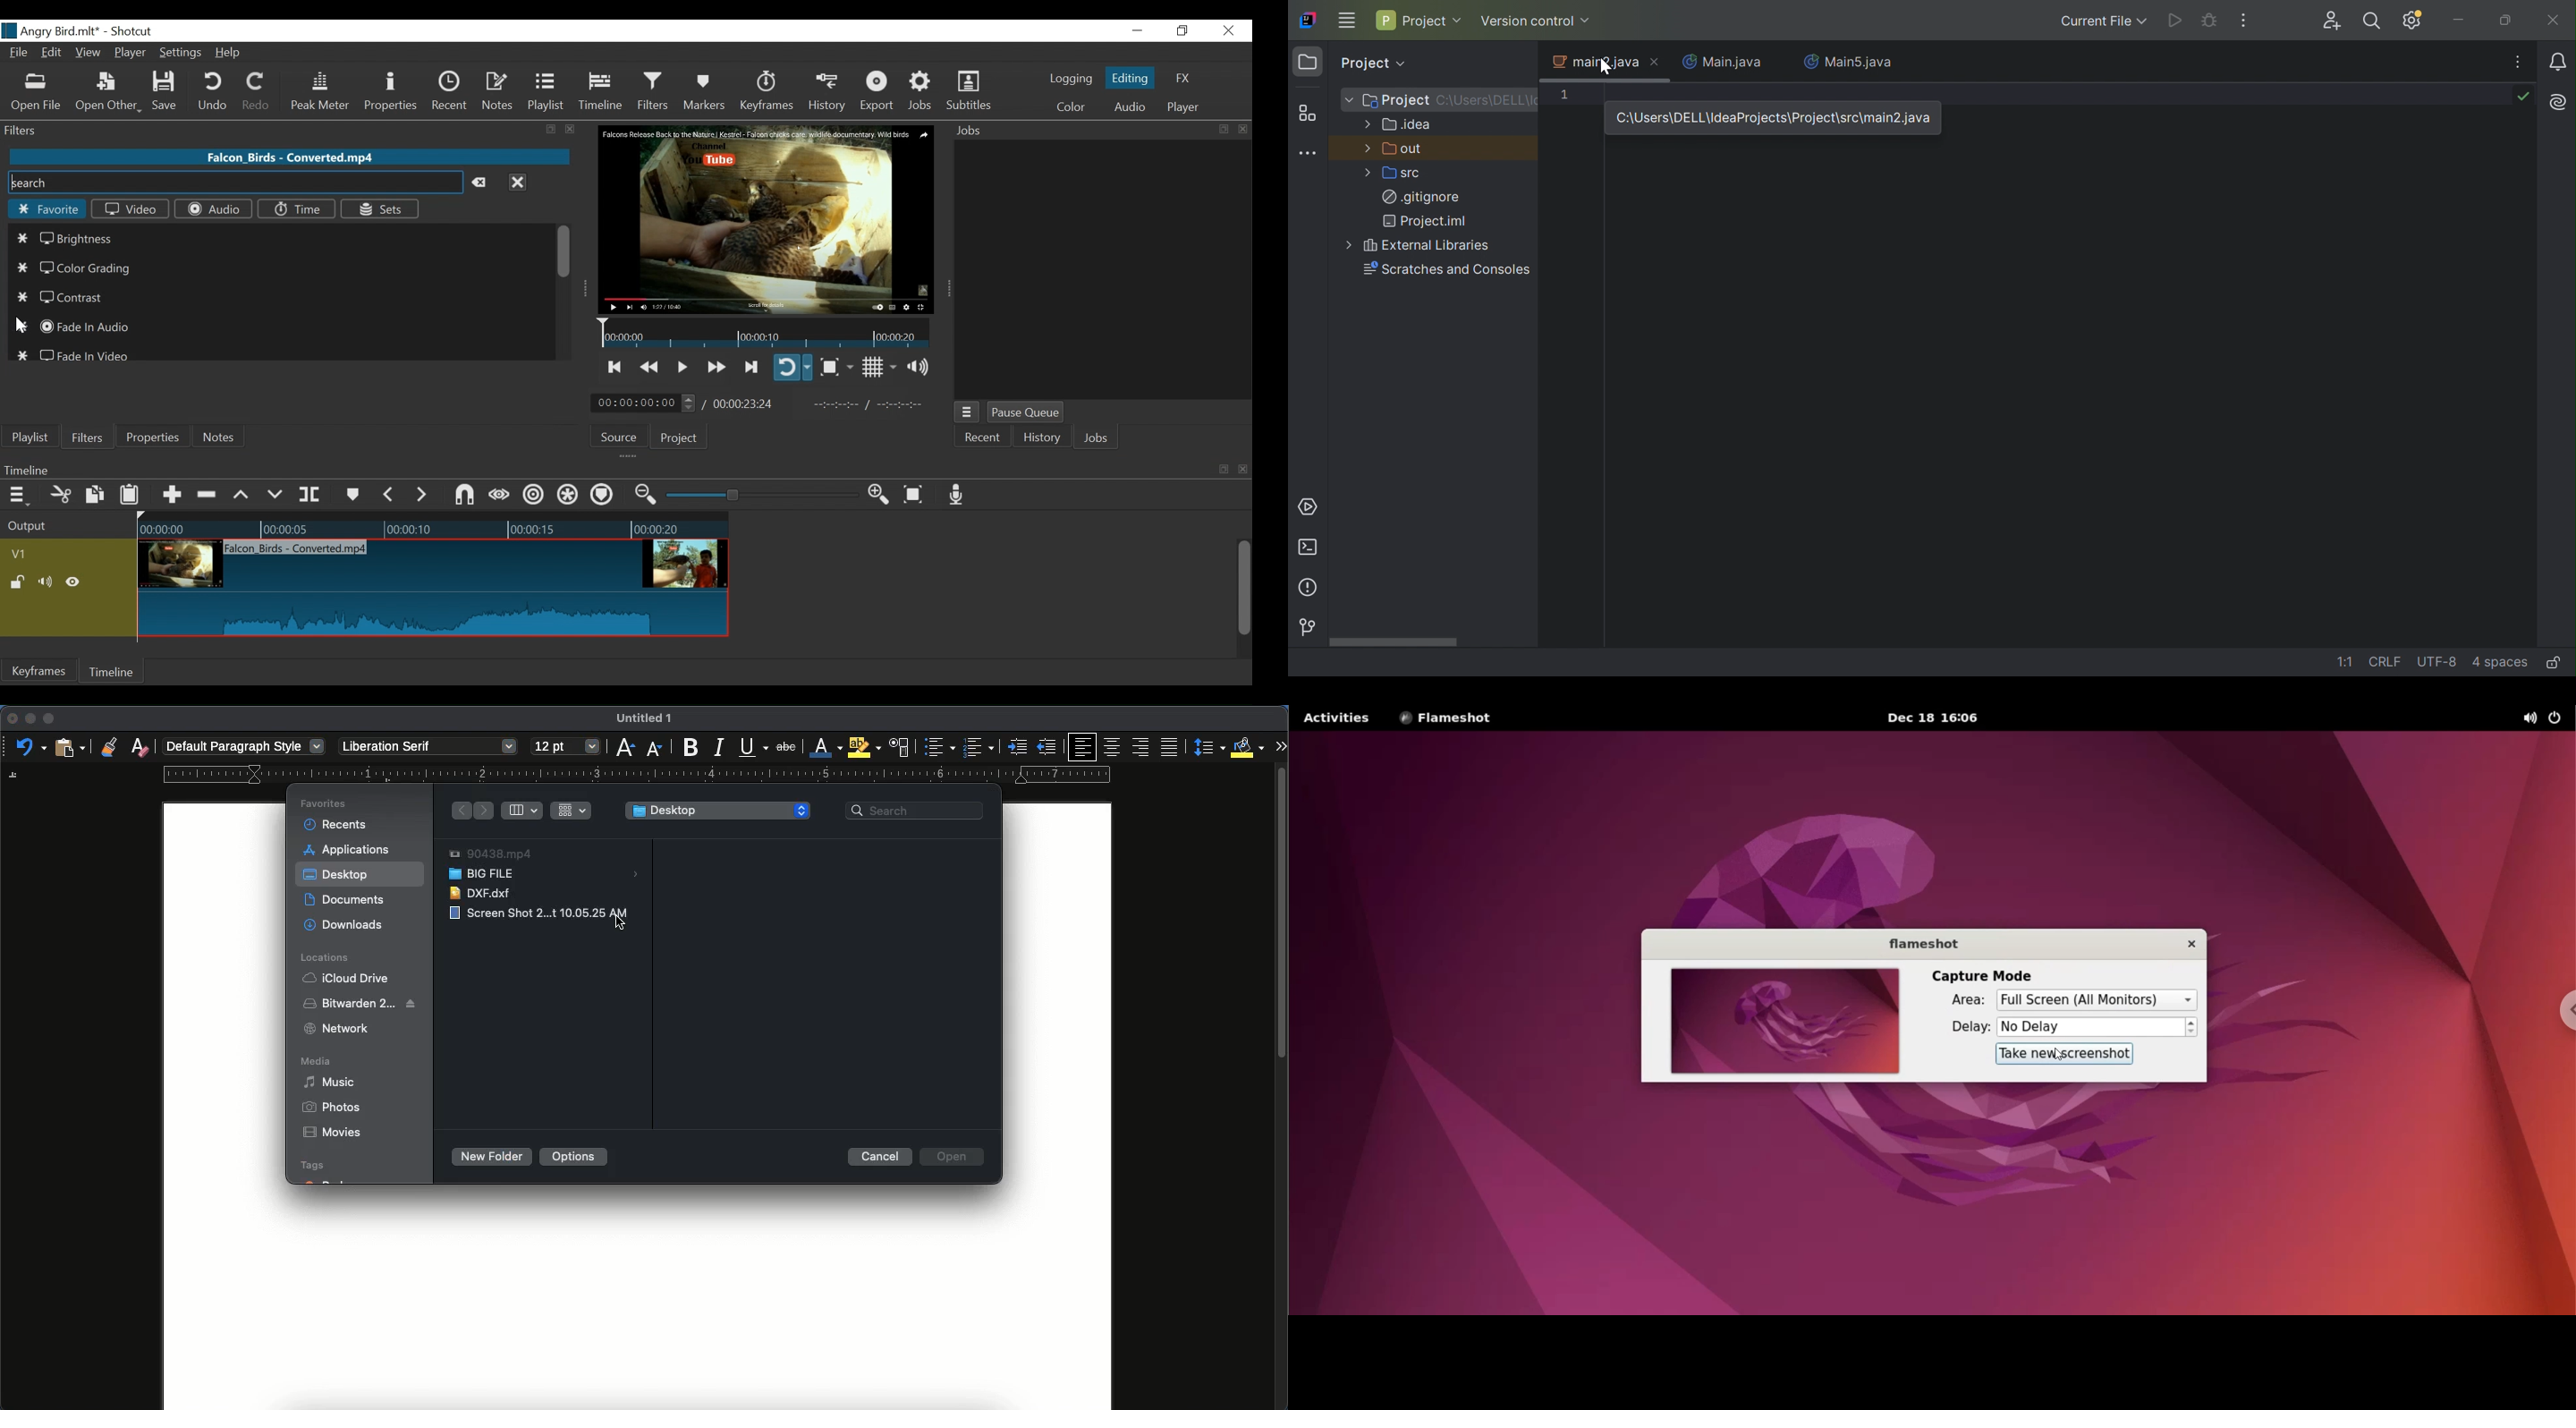 This screenshot has height=1428, width=2576. Describe the element at coordinates (1133, 77) in the screenshot. I see `Editing` at that location.